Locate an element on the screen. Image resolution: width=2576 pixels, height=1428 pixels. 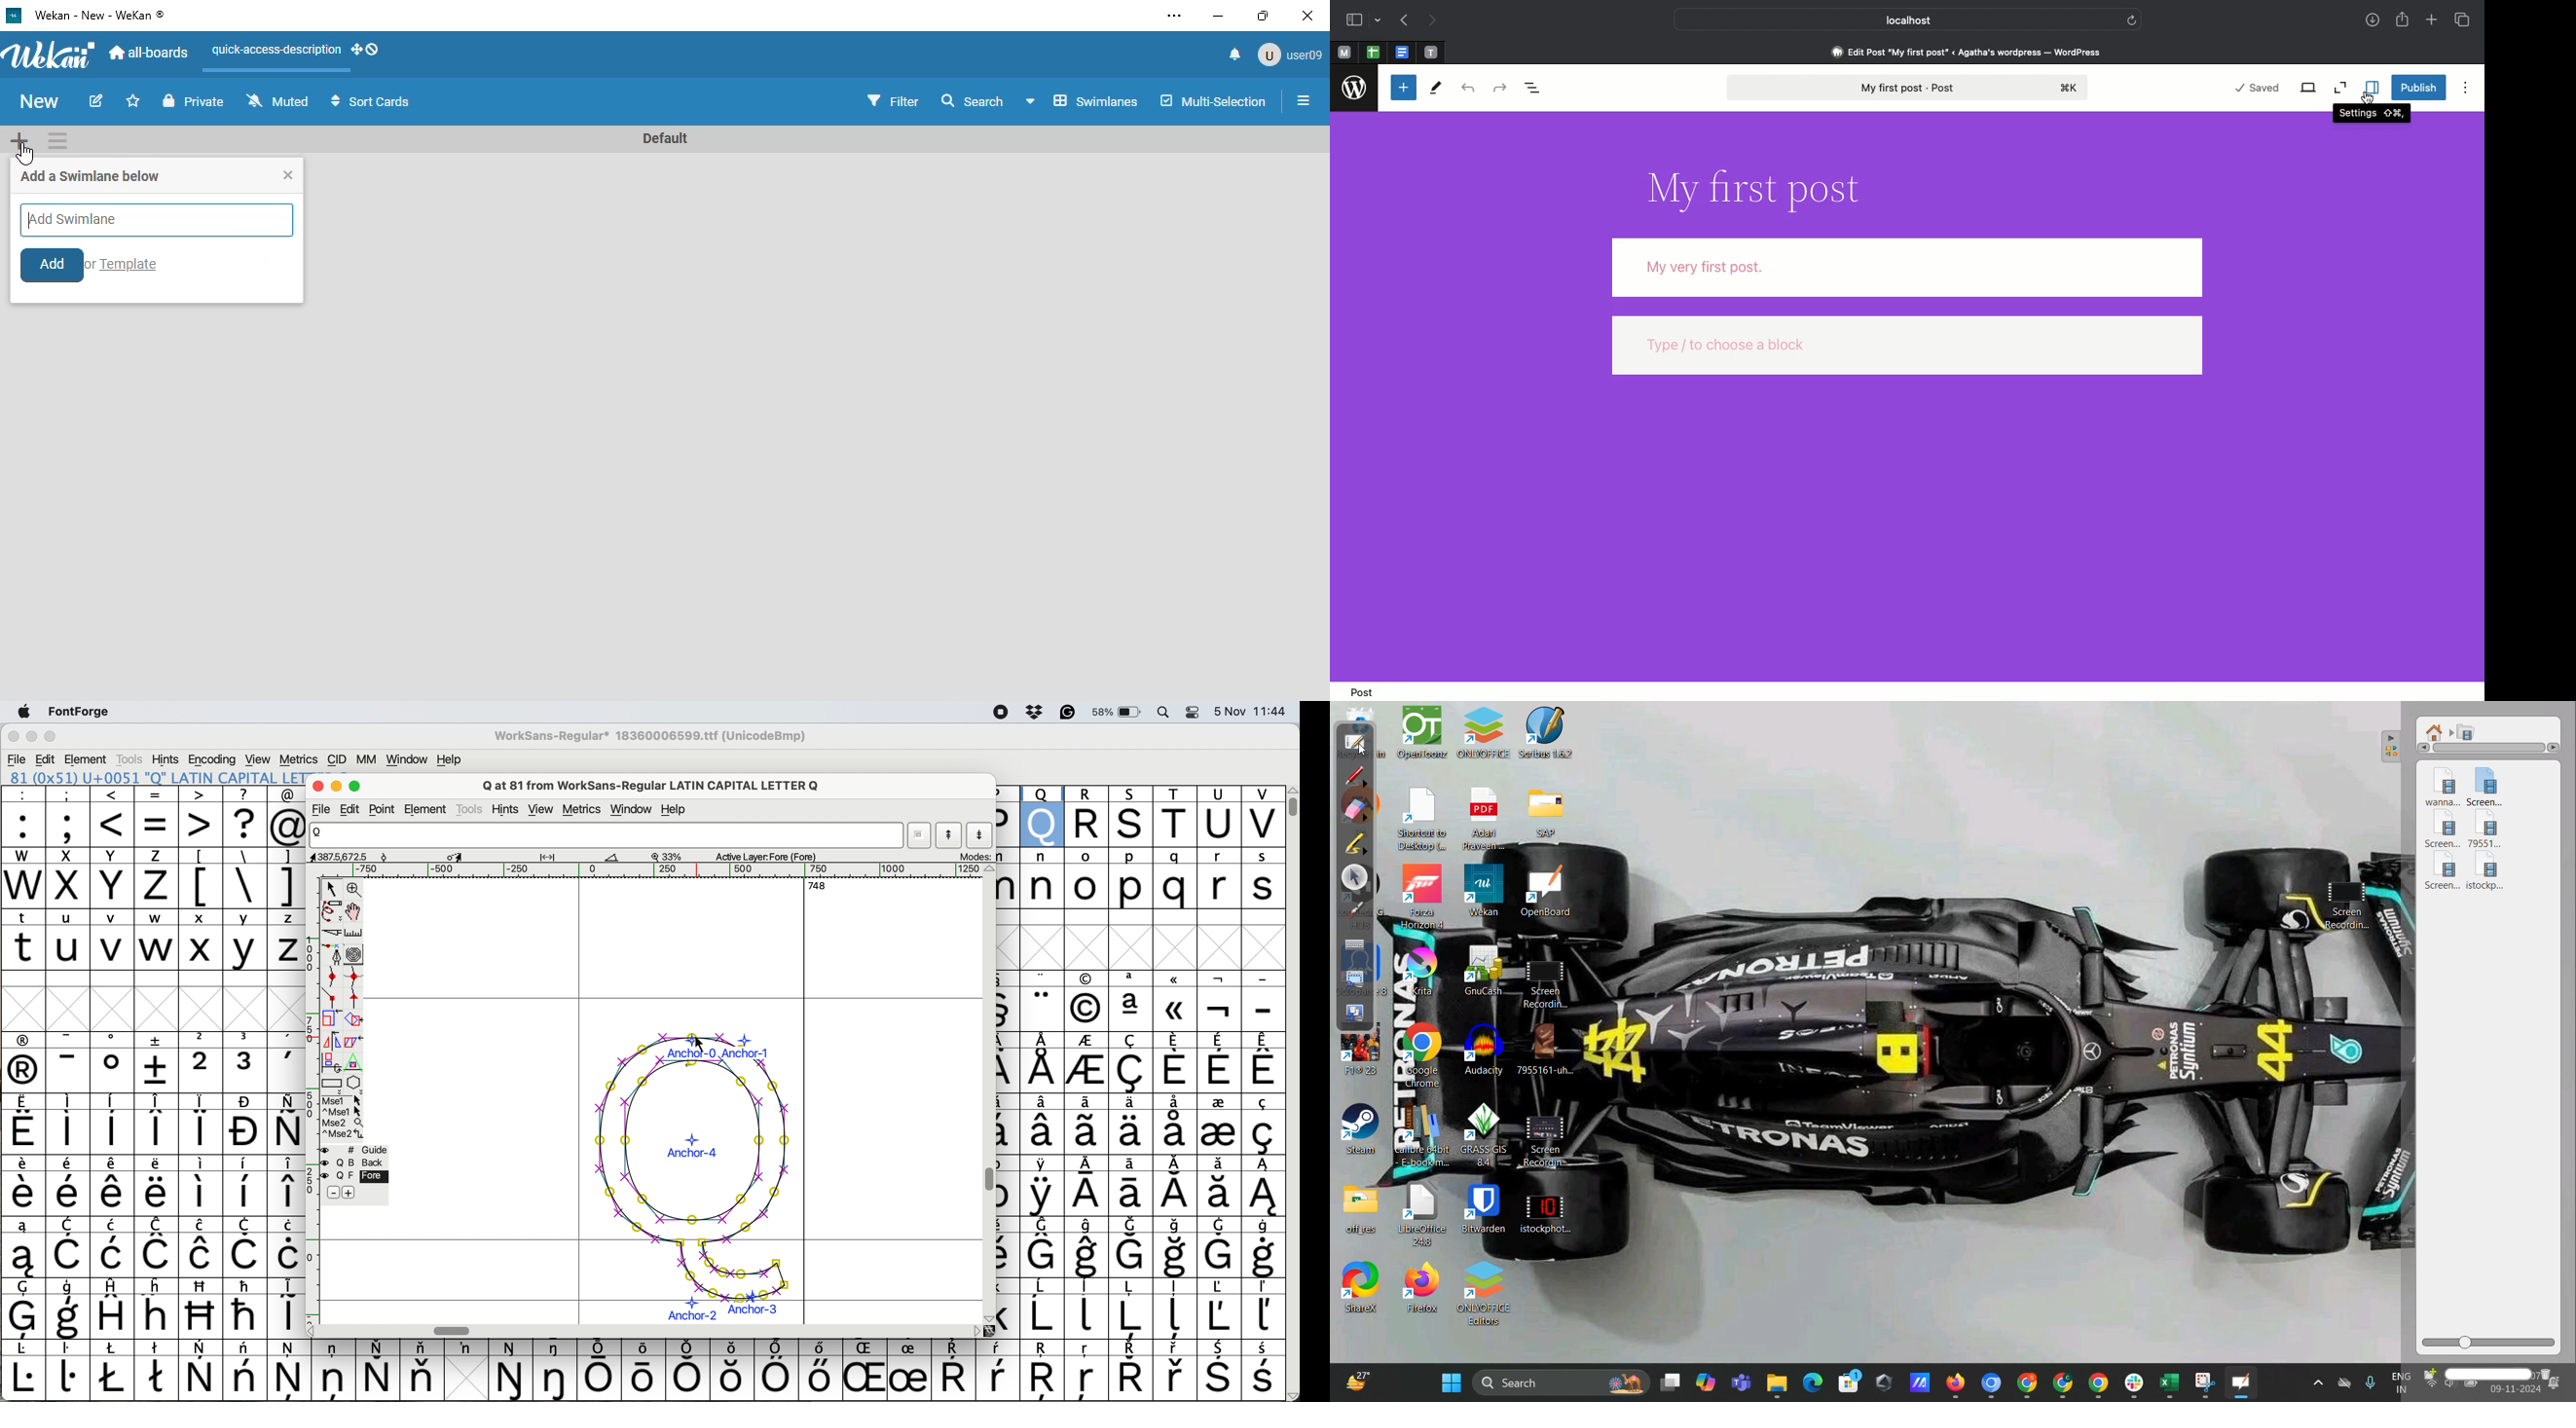
window is located at coordinates (408, 759).